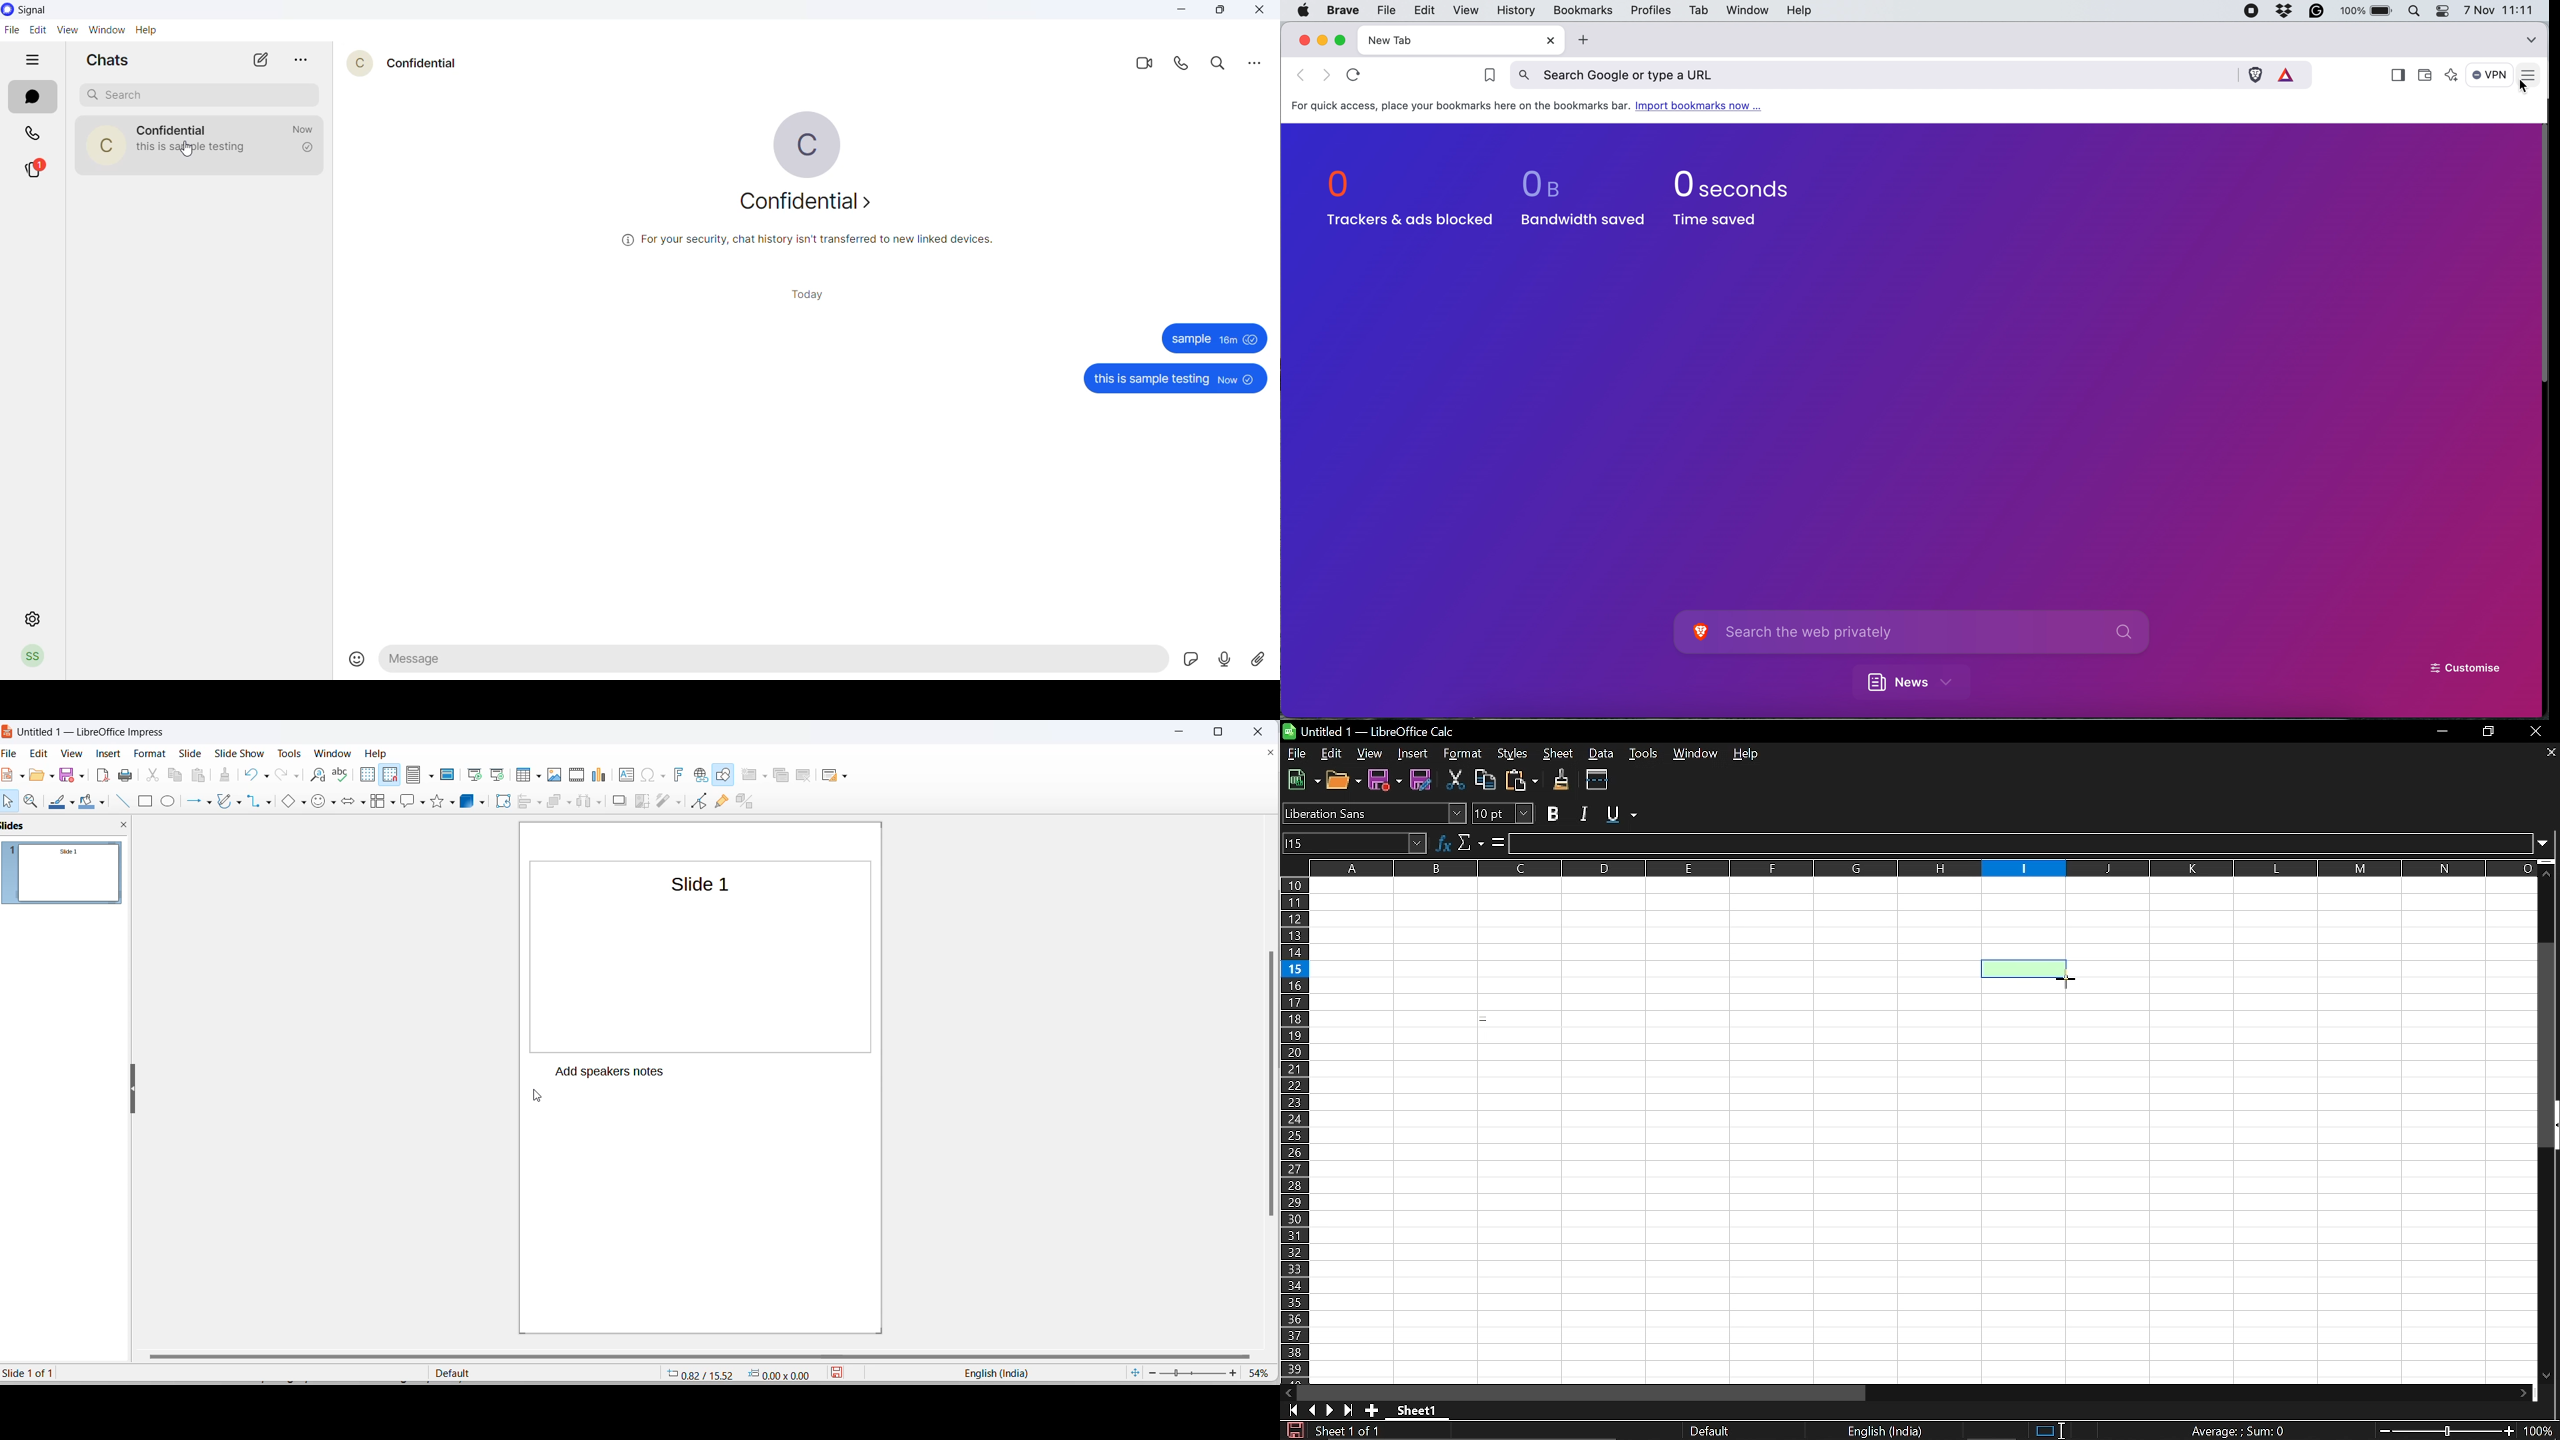 The height and width of the screenshot is (1456, 2576). Describe the element at coordinates (743, 1374) in the screenshot. I see `cursor and selection coordinates` at that location.